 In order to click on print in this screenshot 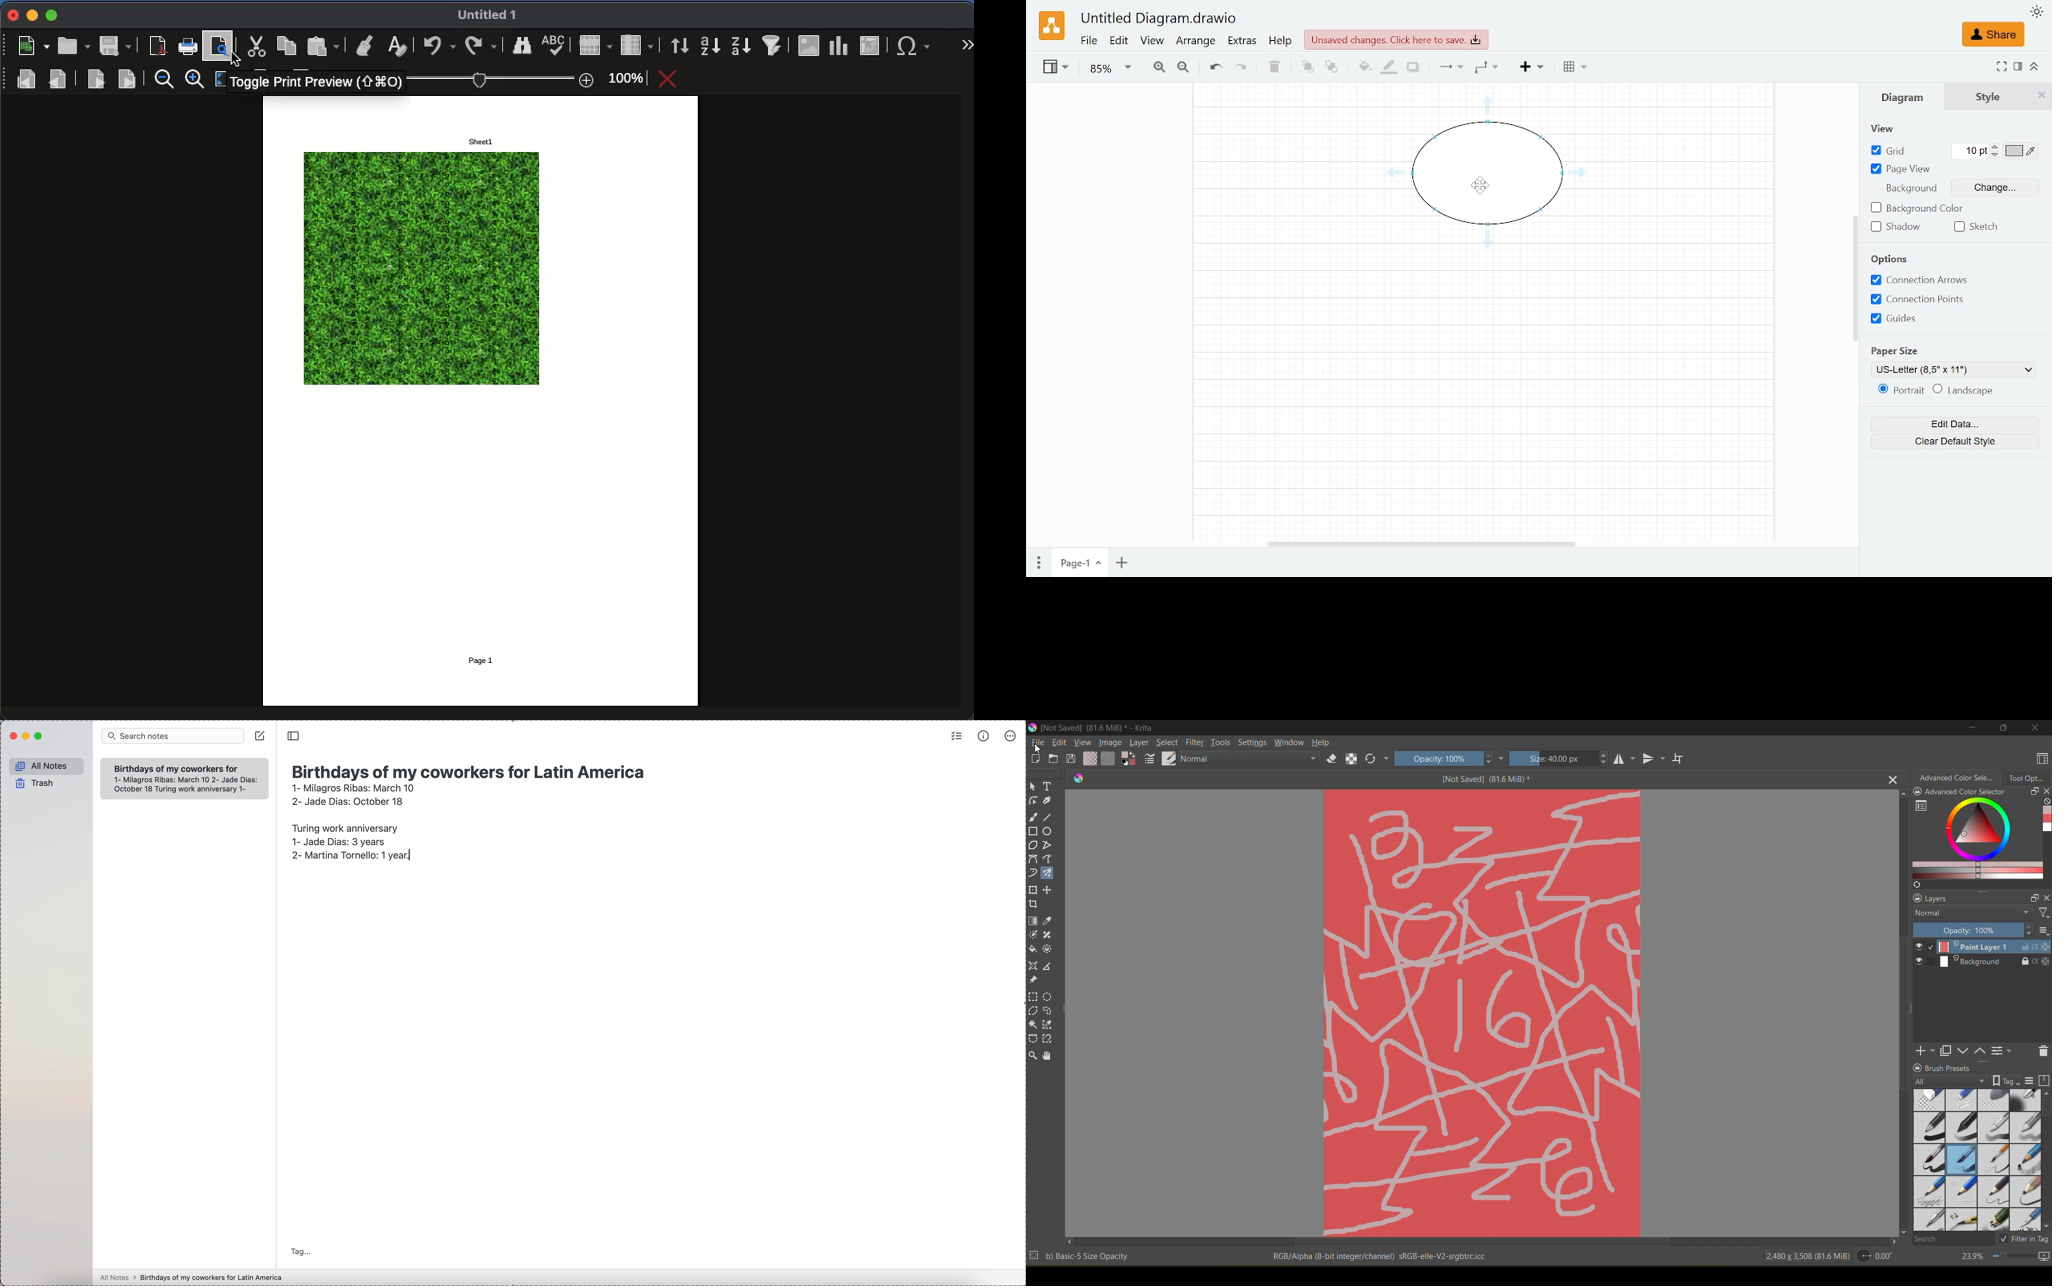, I will do `click(188, 47)`.